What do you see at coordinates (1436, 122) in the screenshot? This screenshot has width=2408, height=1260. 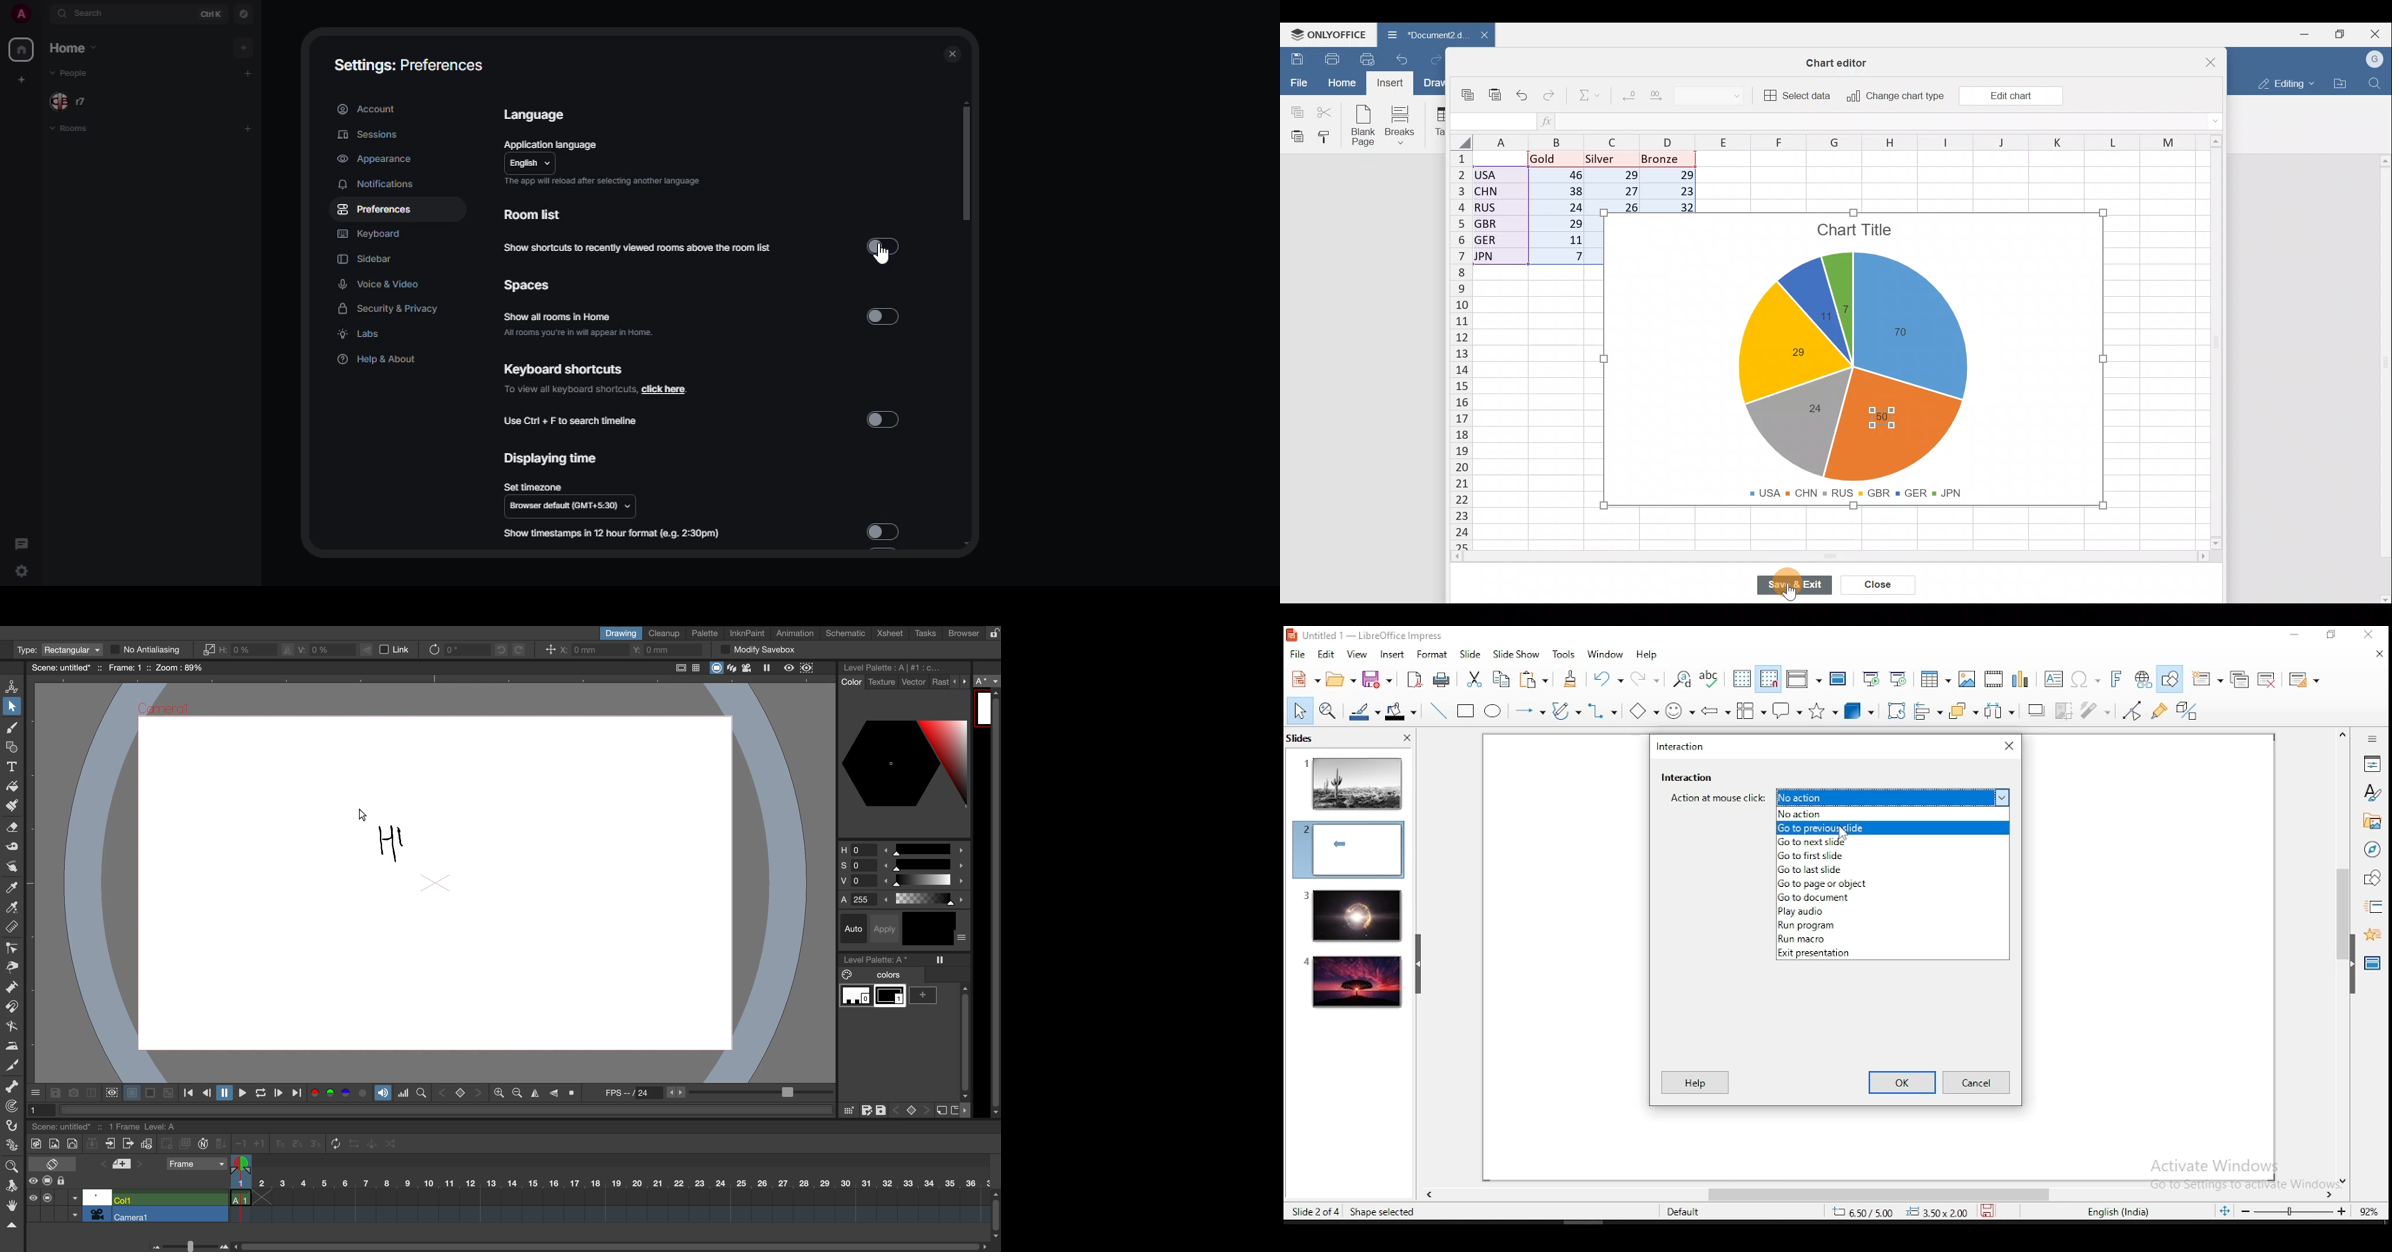 I see `Table` at bounding box center [1436, 122].